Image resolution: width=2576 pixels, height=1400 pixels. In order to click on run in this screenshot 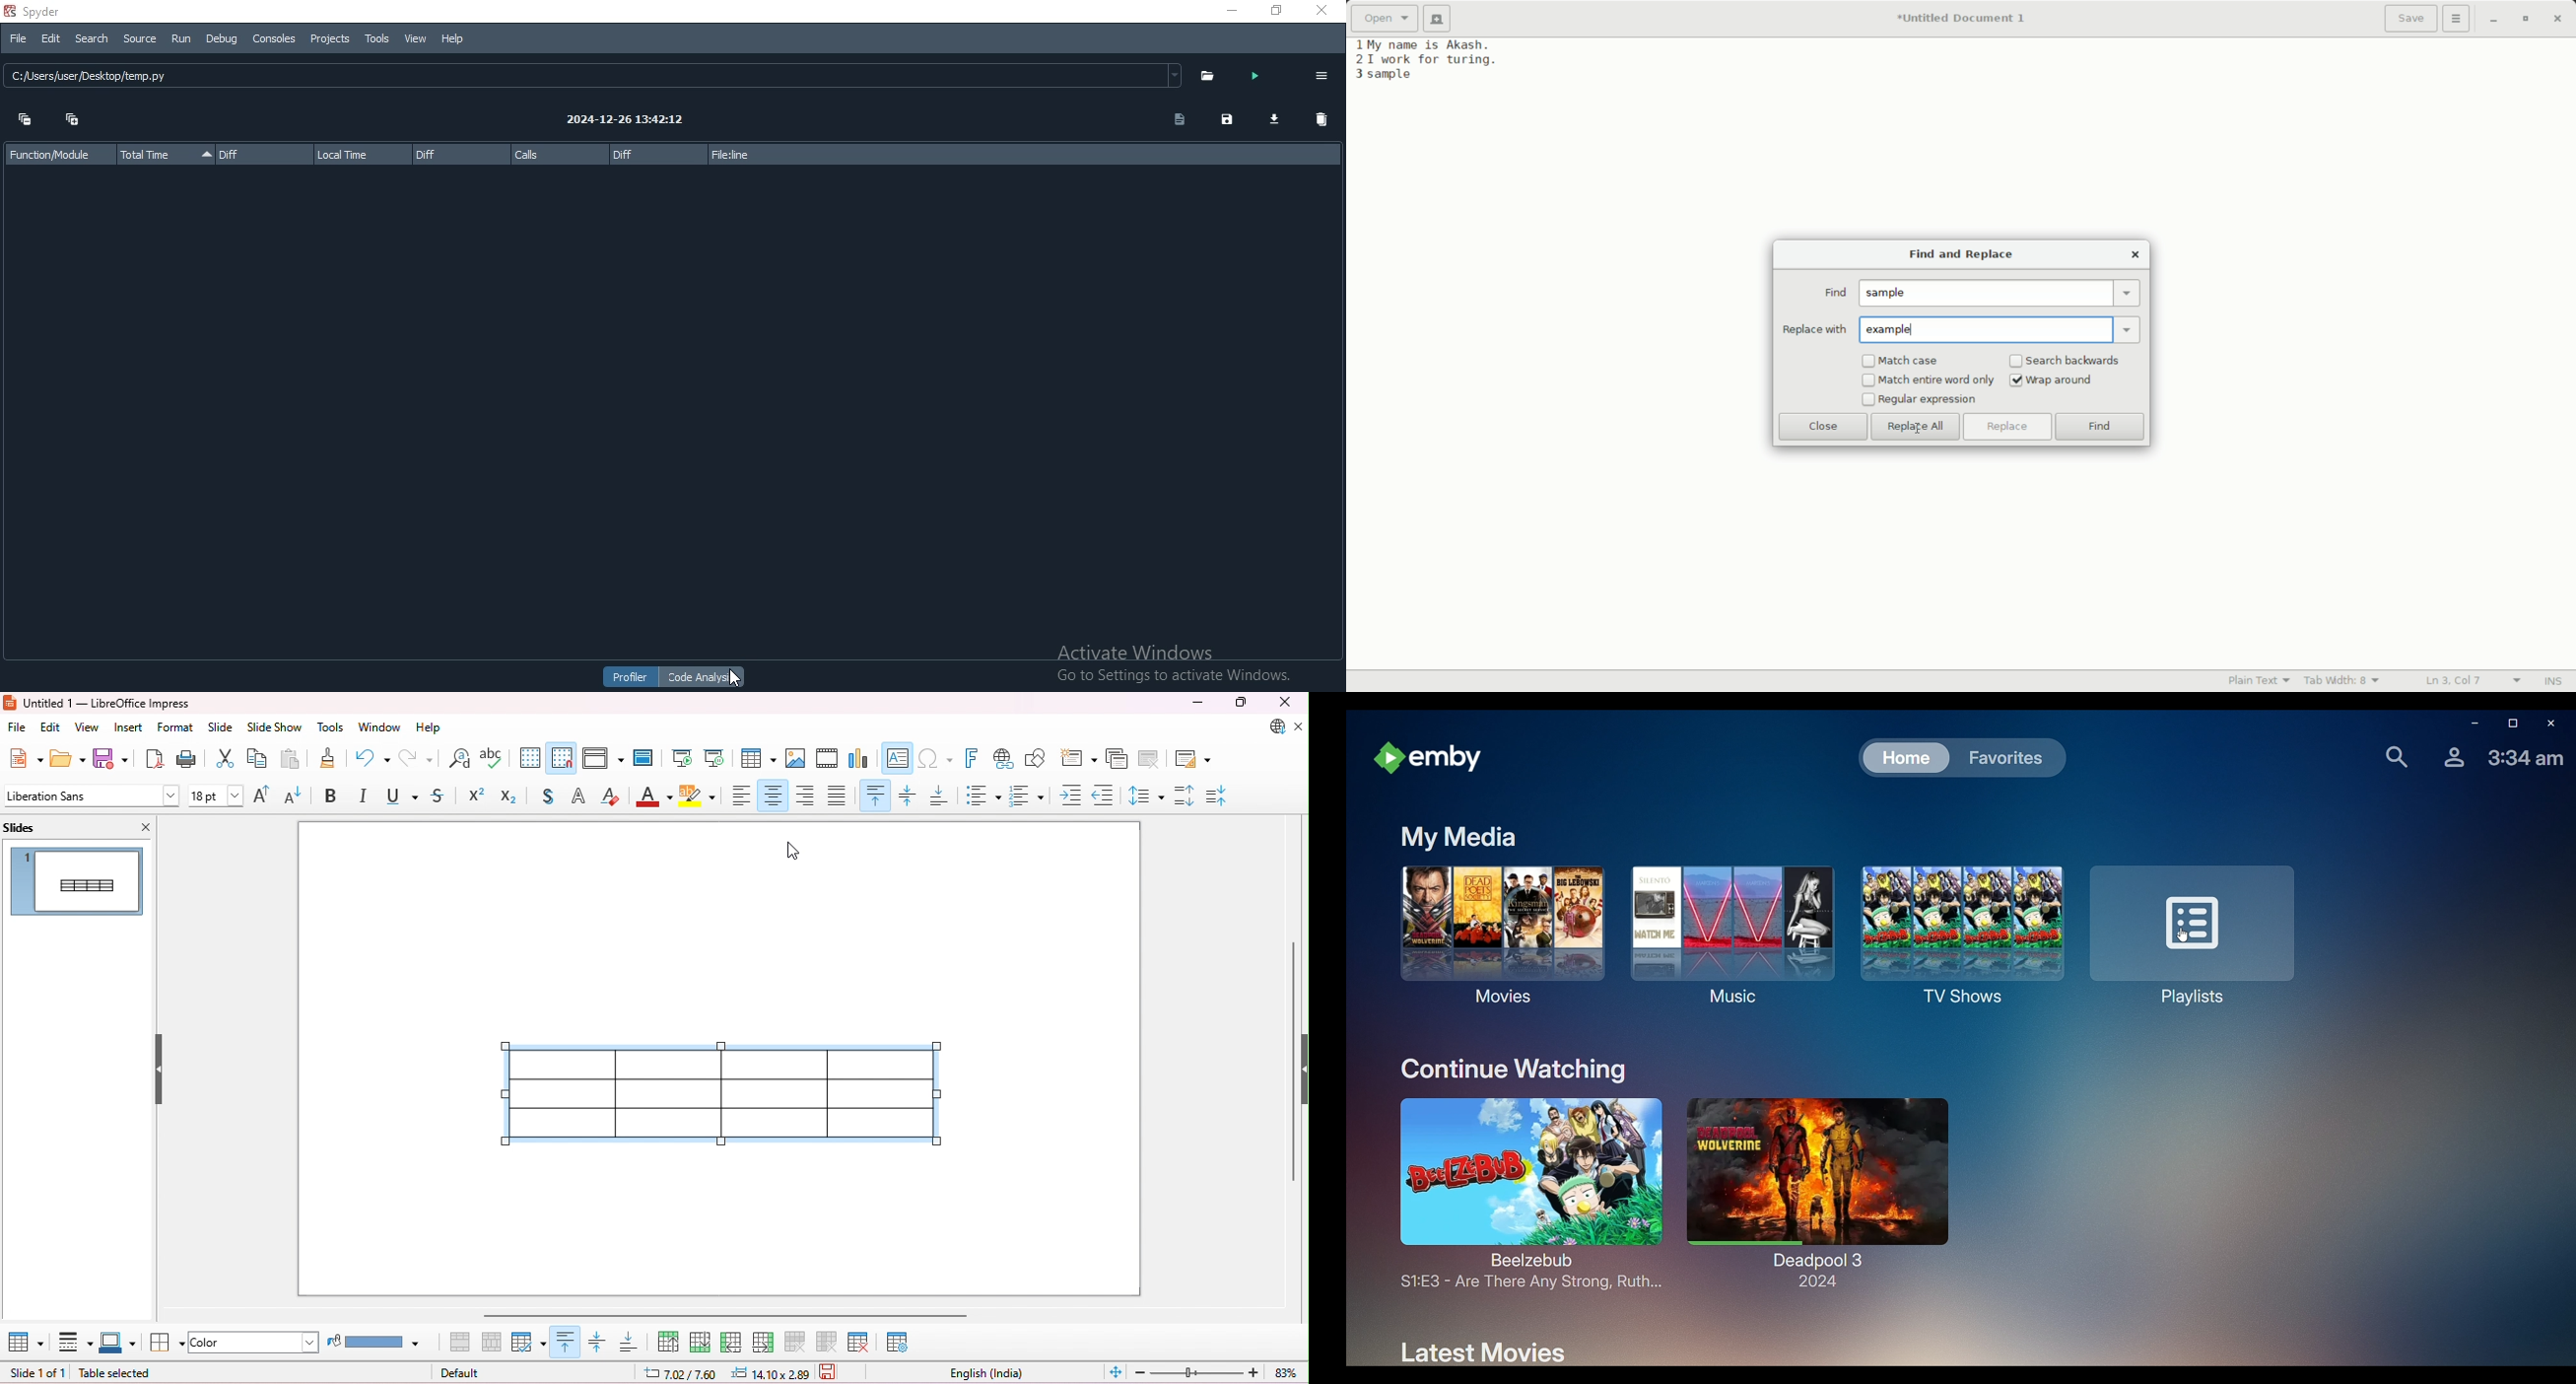, I will do `click(185, 39)`.